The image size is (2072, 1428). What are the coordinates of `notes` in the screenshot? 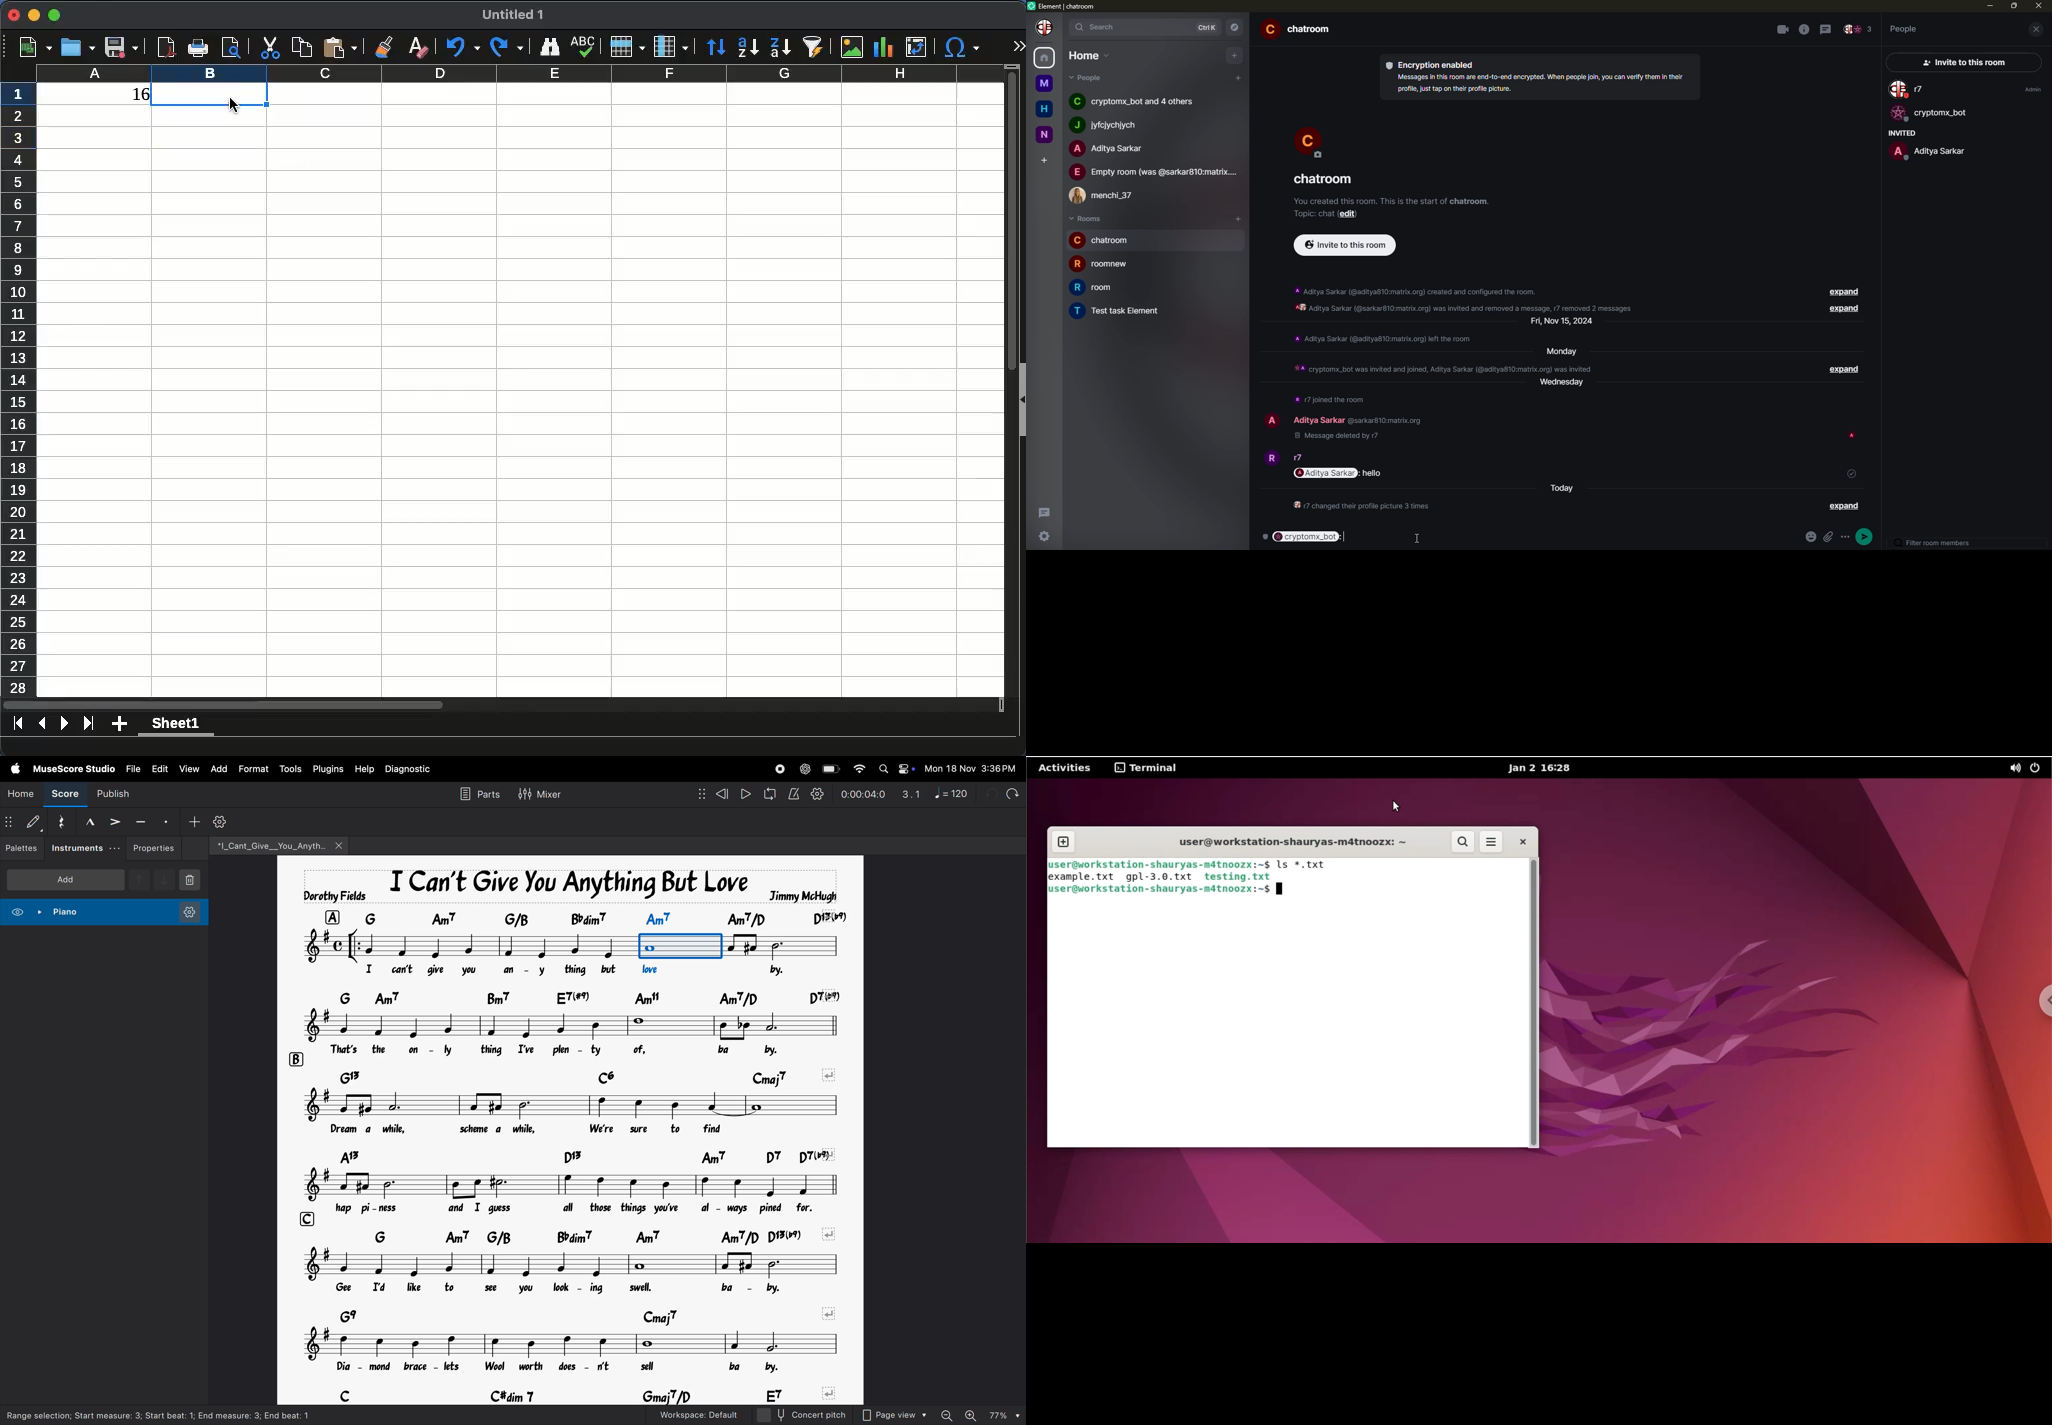 It's located at (577, 1105).